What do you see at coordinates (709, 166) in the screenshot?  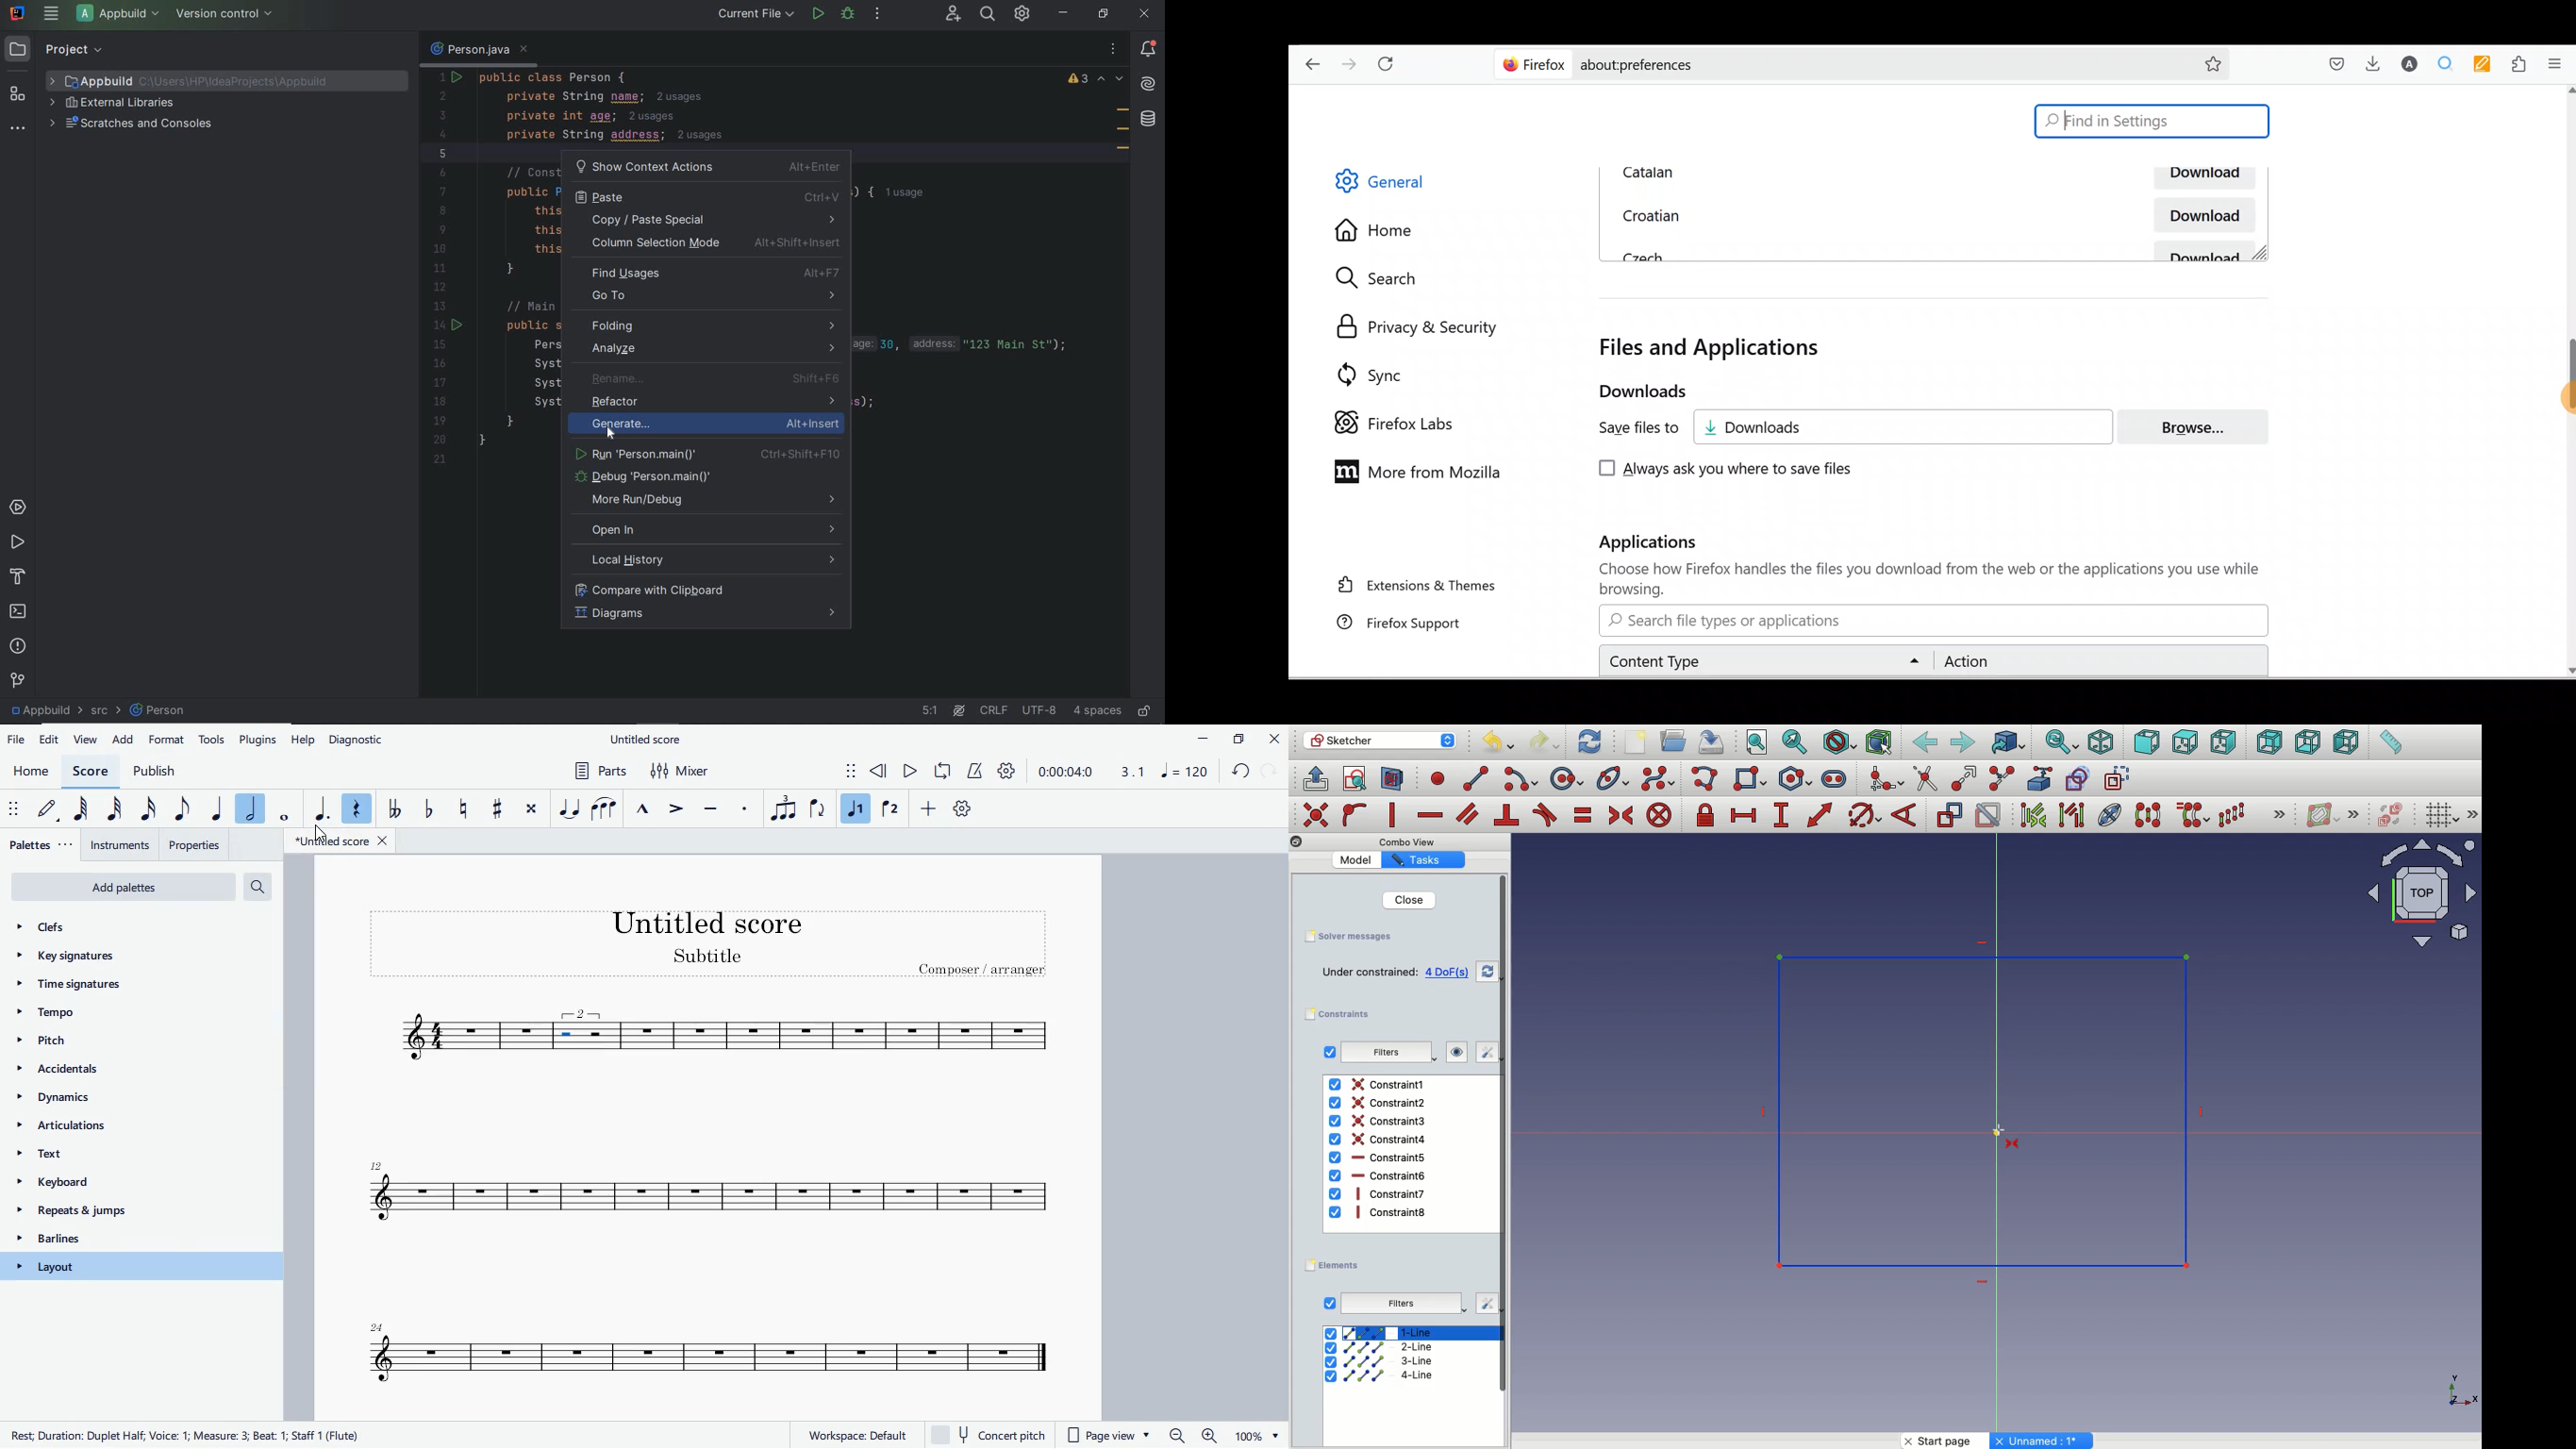 I see `show context actions` at bounding box center [709, 166].